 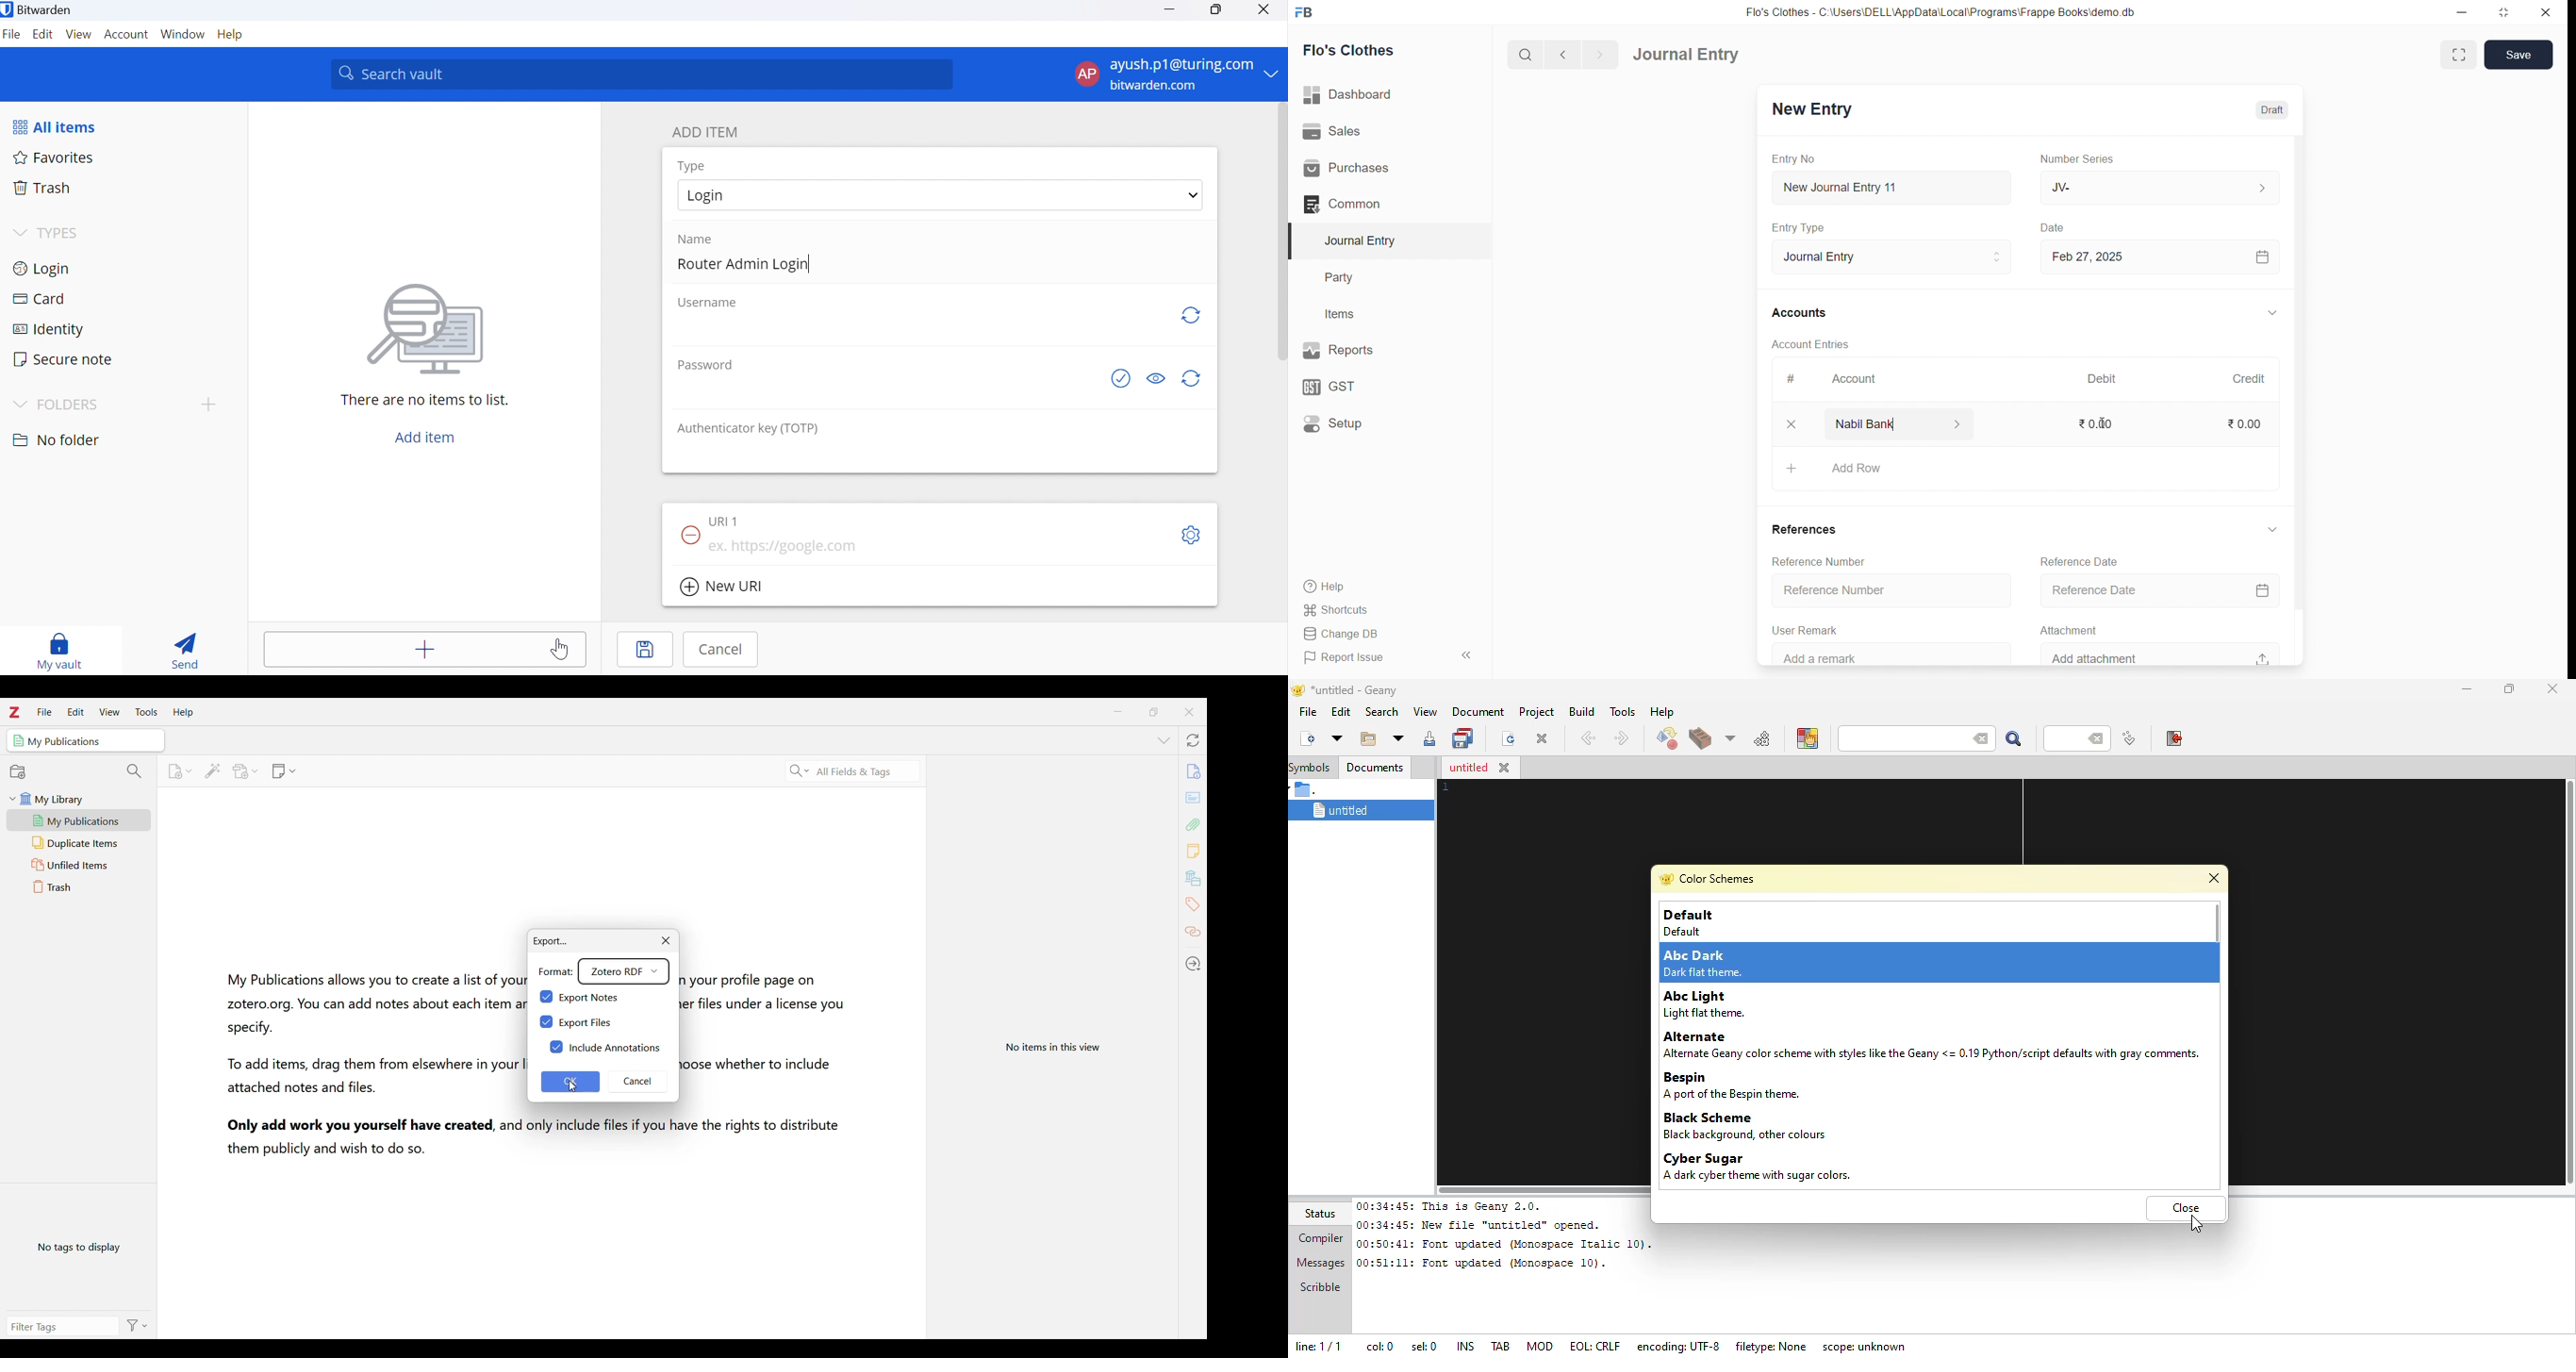 I want to click on GST, so click(x=1361, y=387).